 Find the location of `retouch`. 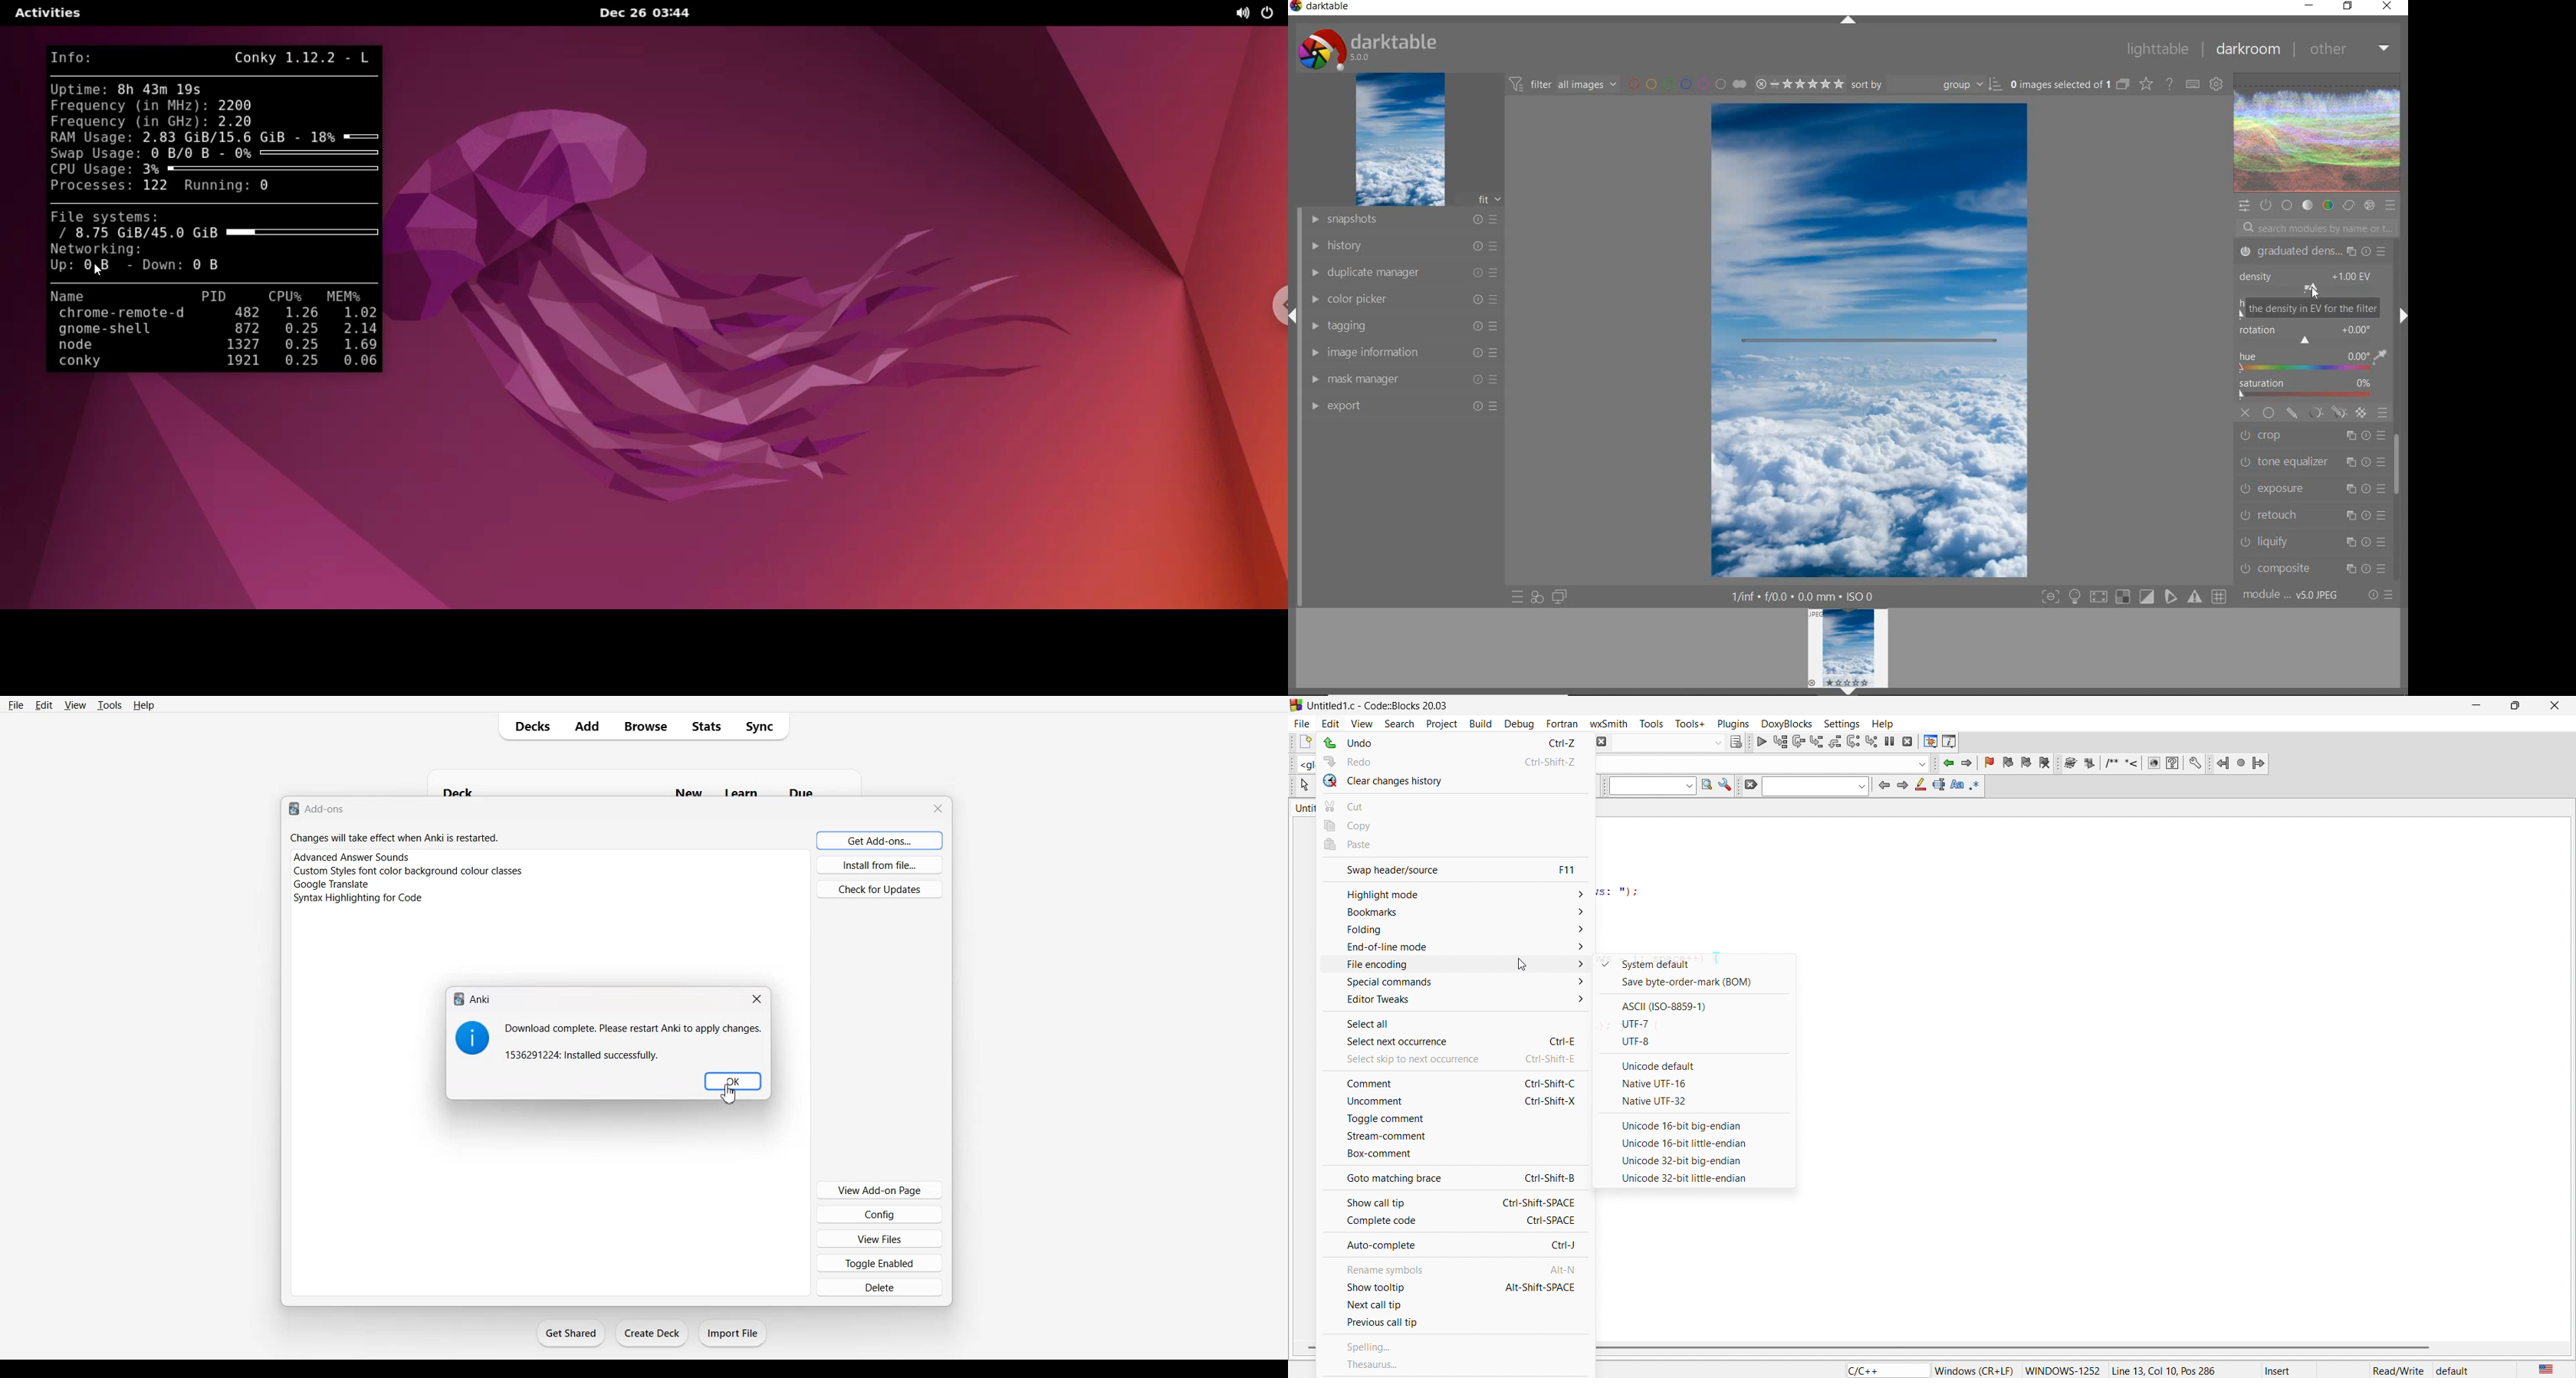

retouch is located at coordinates (2312, 515).